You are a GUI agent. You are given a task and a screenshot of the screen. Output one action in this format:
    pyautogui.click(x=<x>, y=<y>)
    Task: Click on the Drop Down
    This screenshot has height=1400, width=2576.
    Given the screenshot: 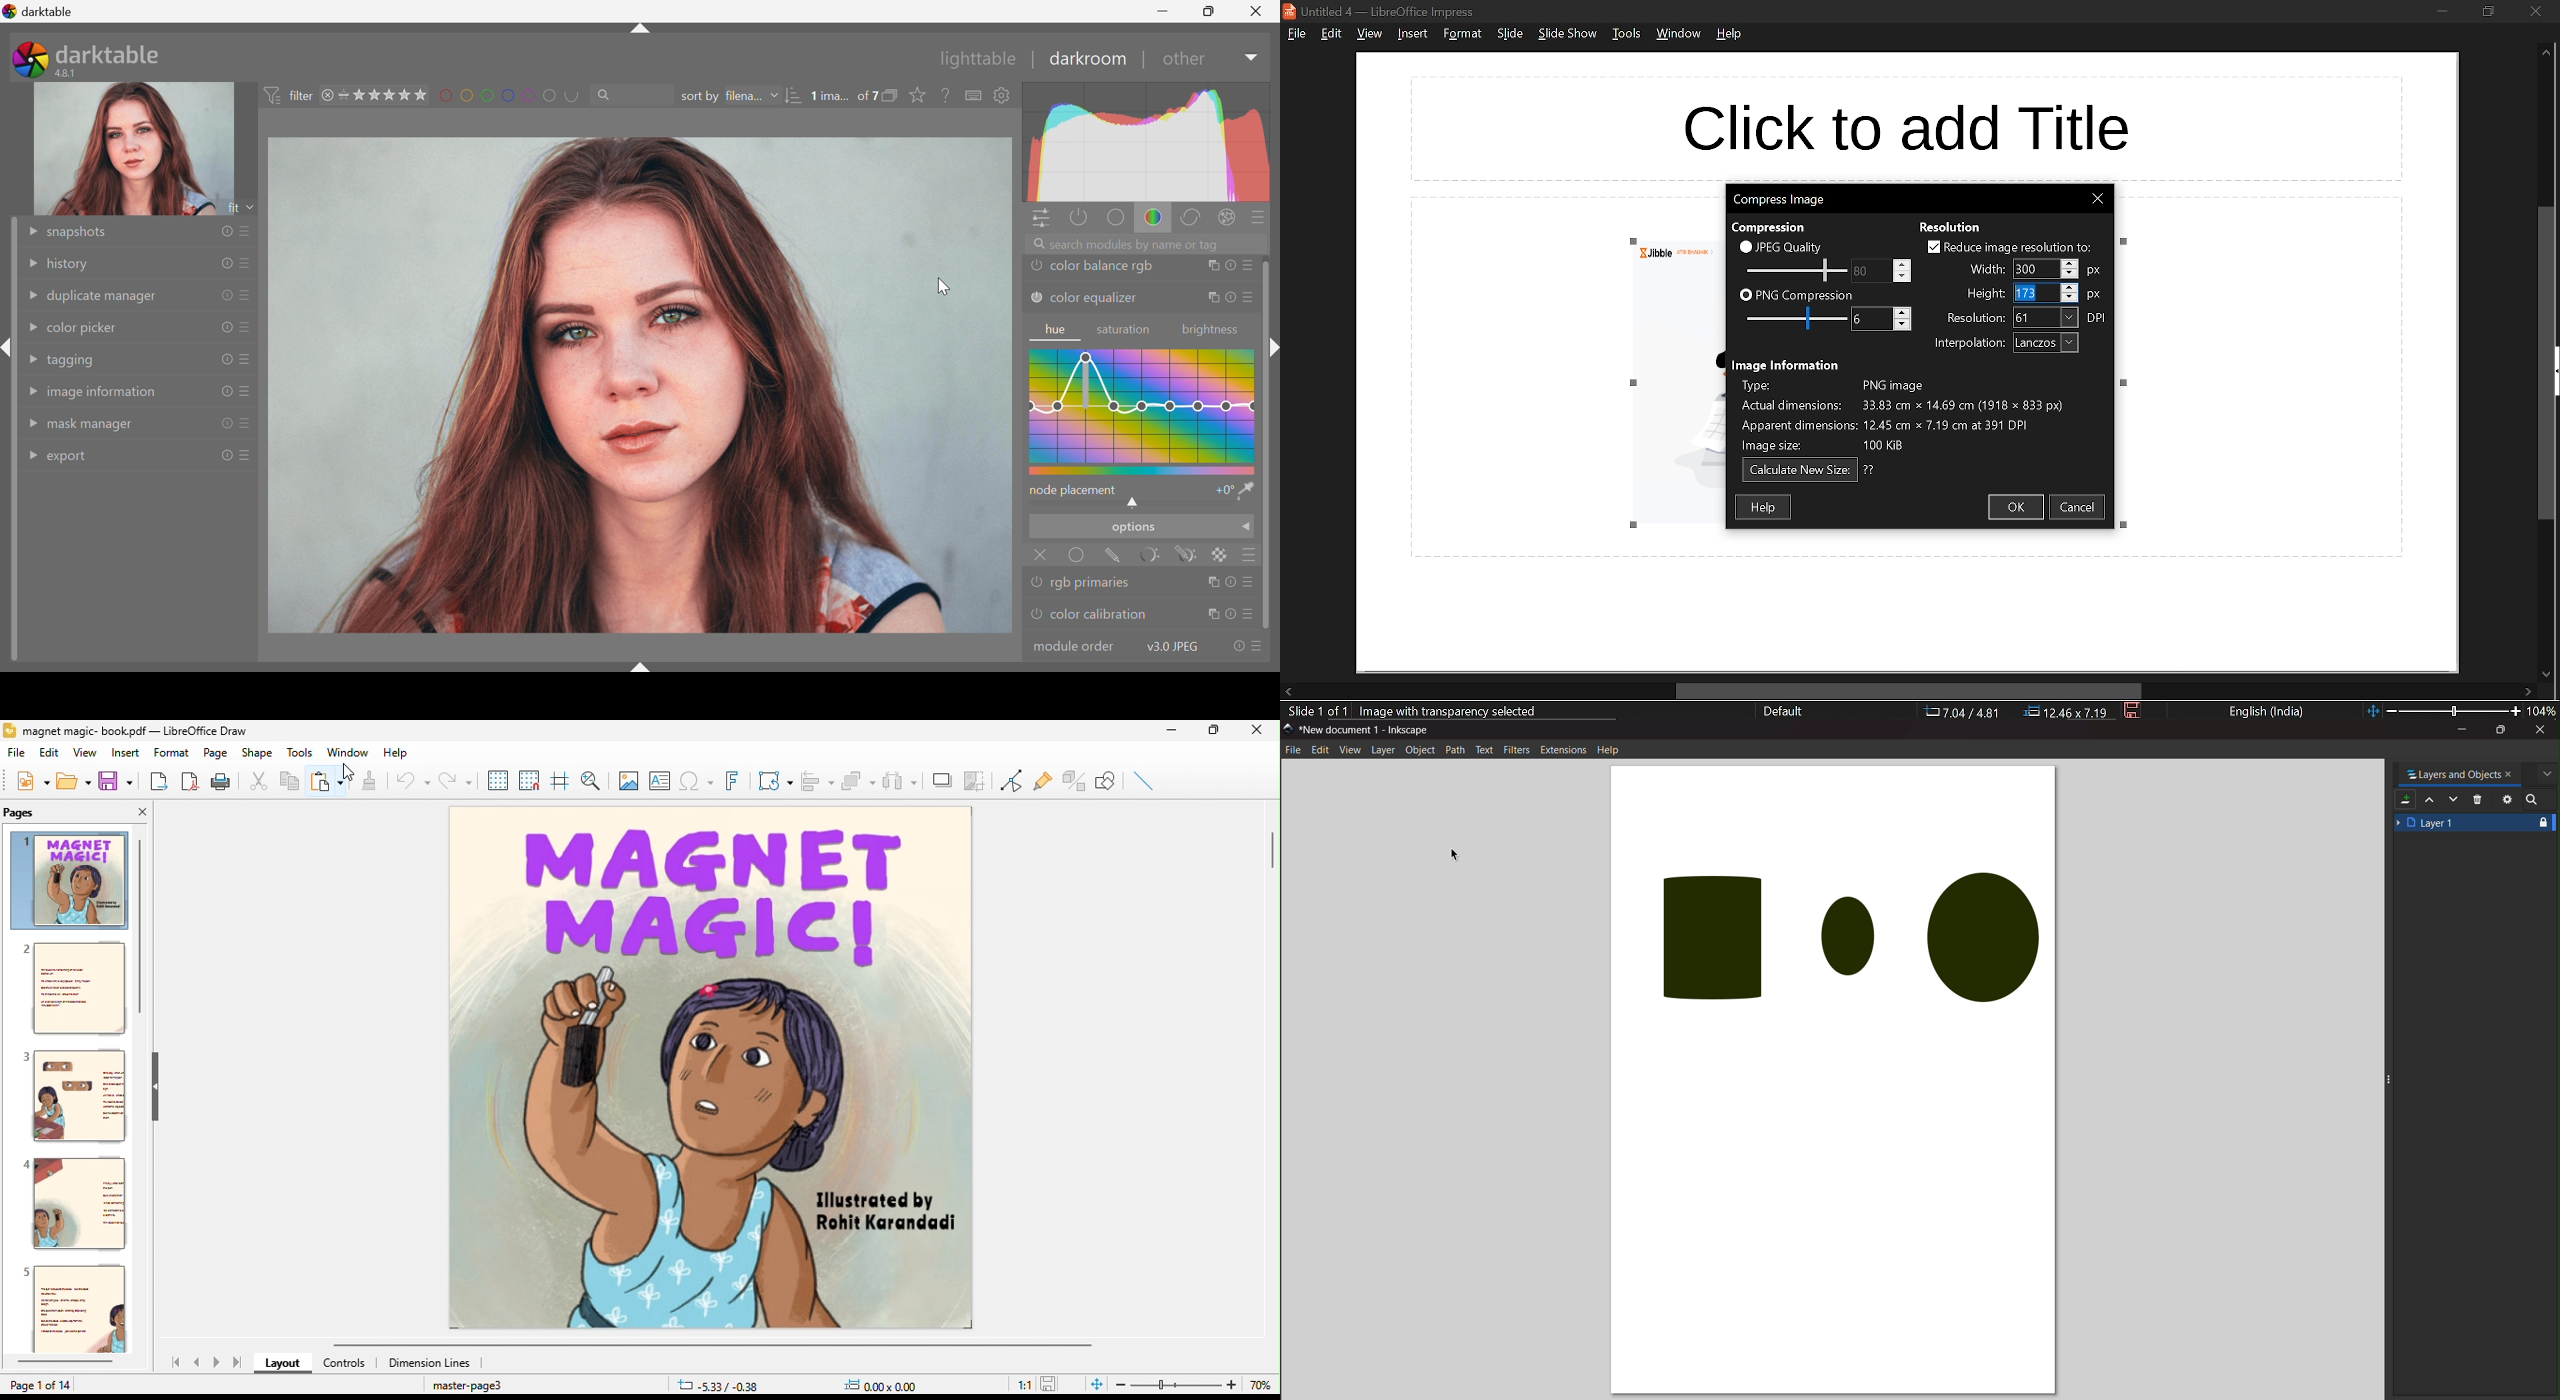 What is the action you would take?
    pyautogui.click(x=31, y=261)
    